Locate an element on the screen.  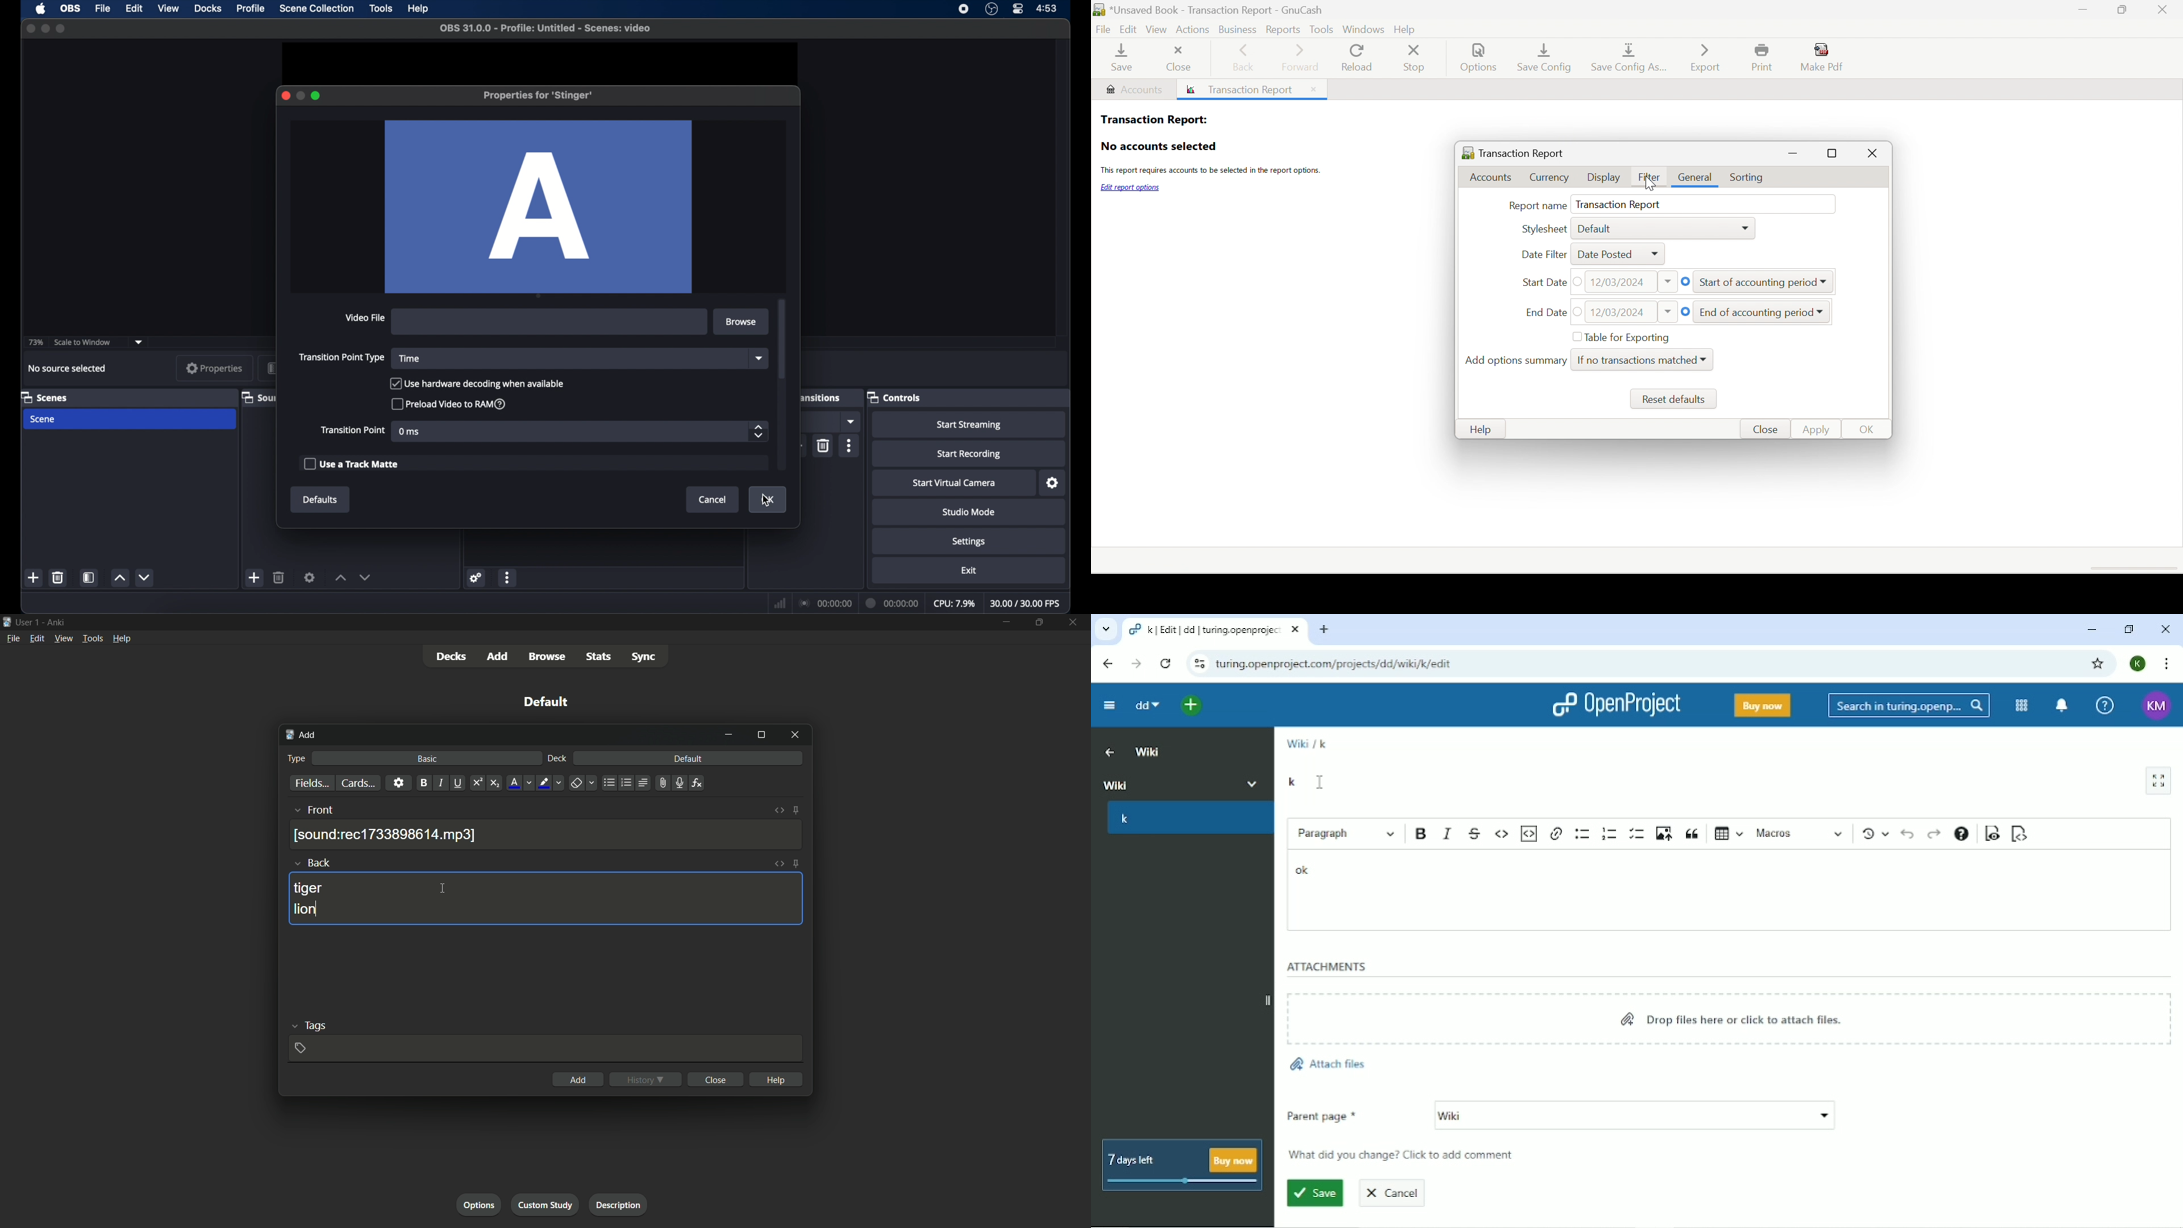
start recording is located at coordinates (971, 454).